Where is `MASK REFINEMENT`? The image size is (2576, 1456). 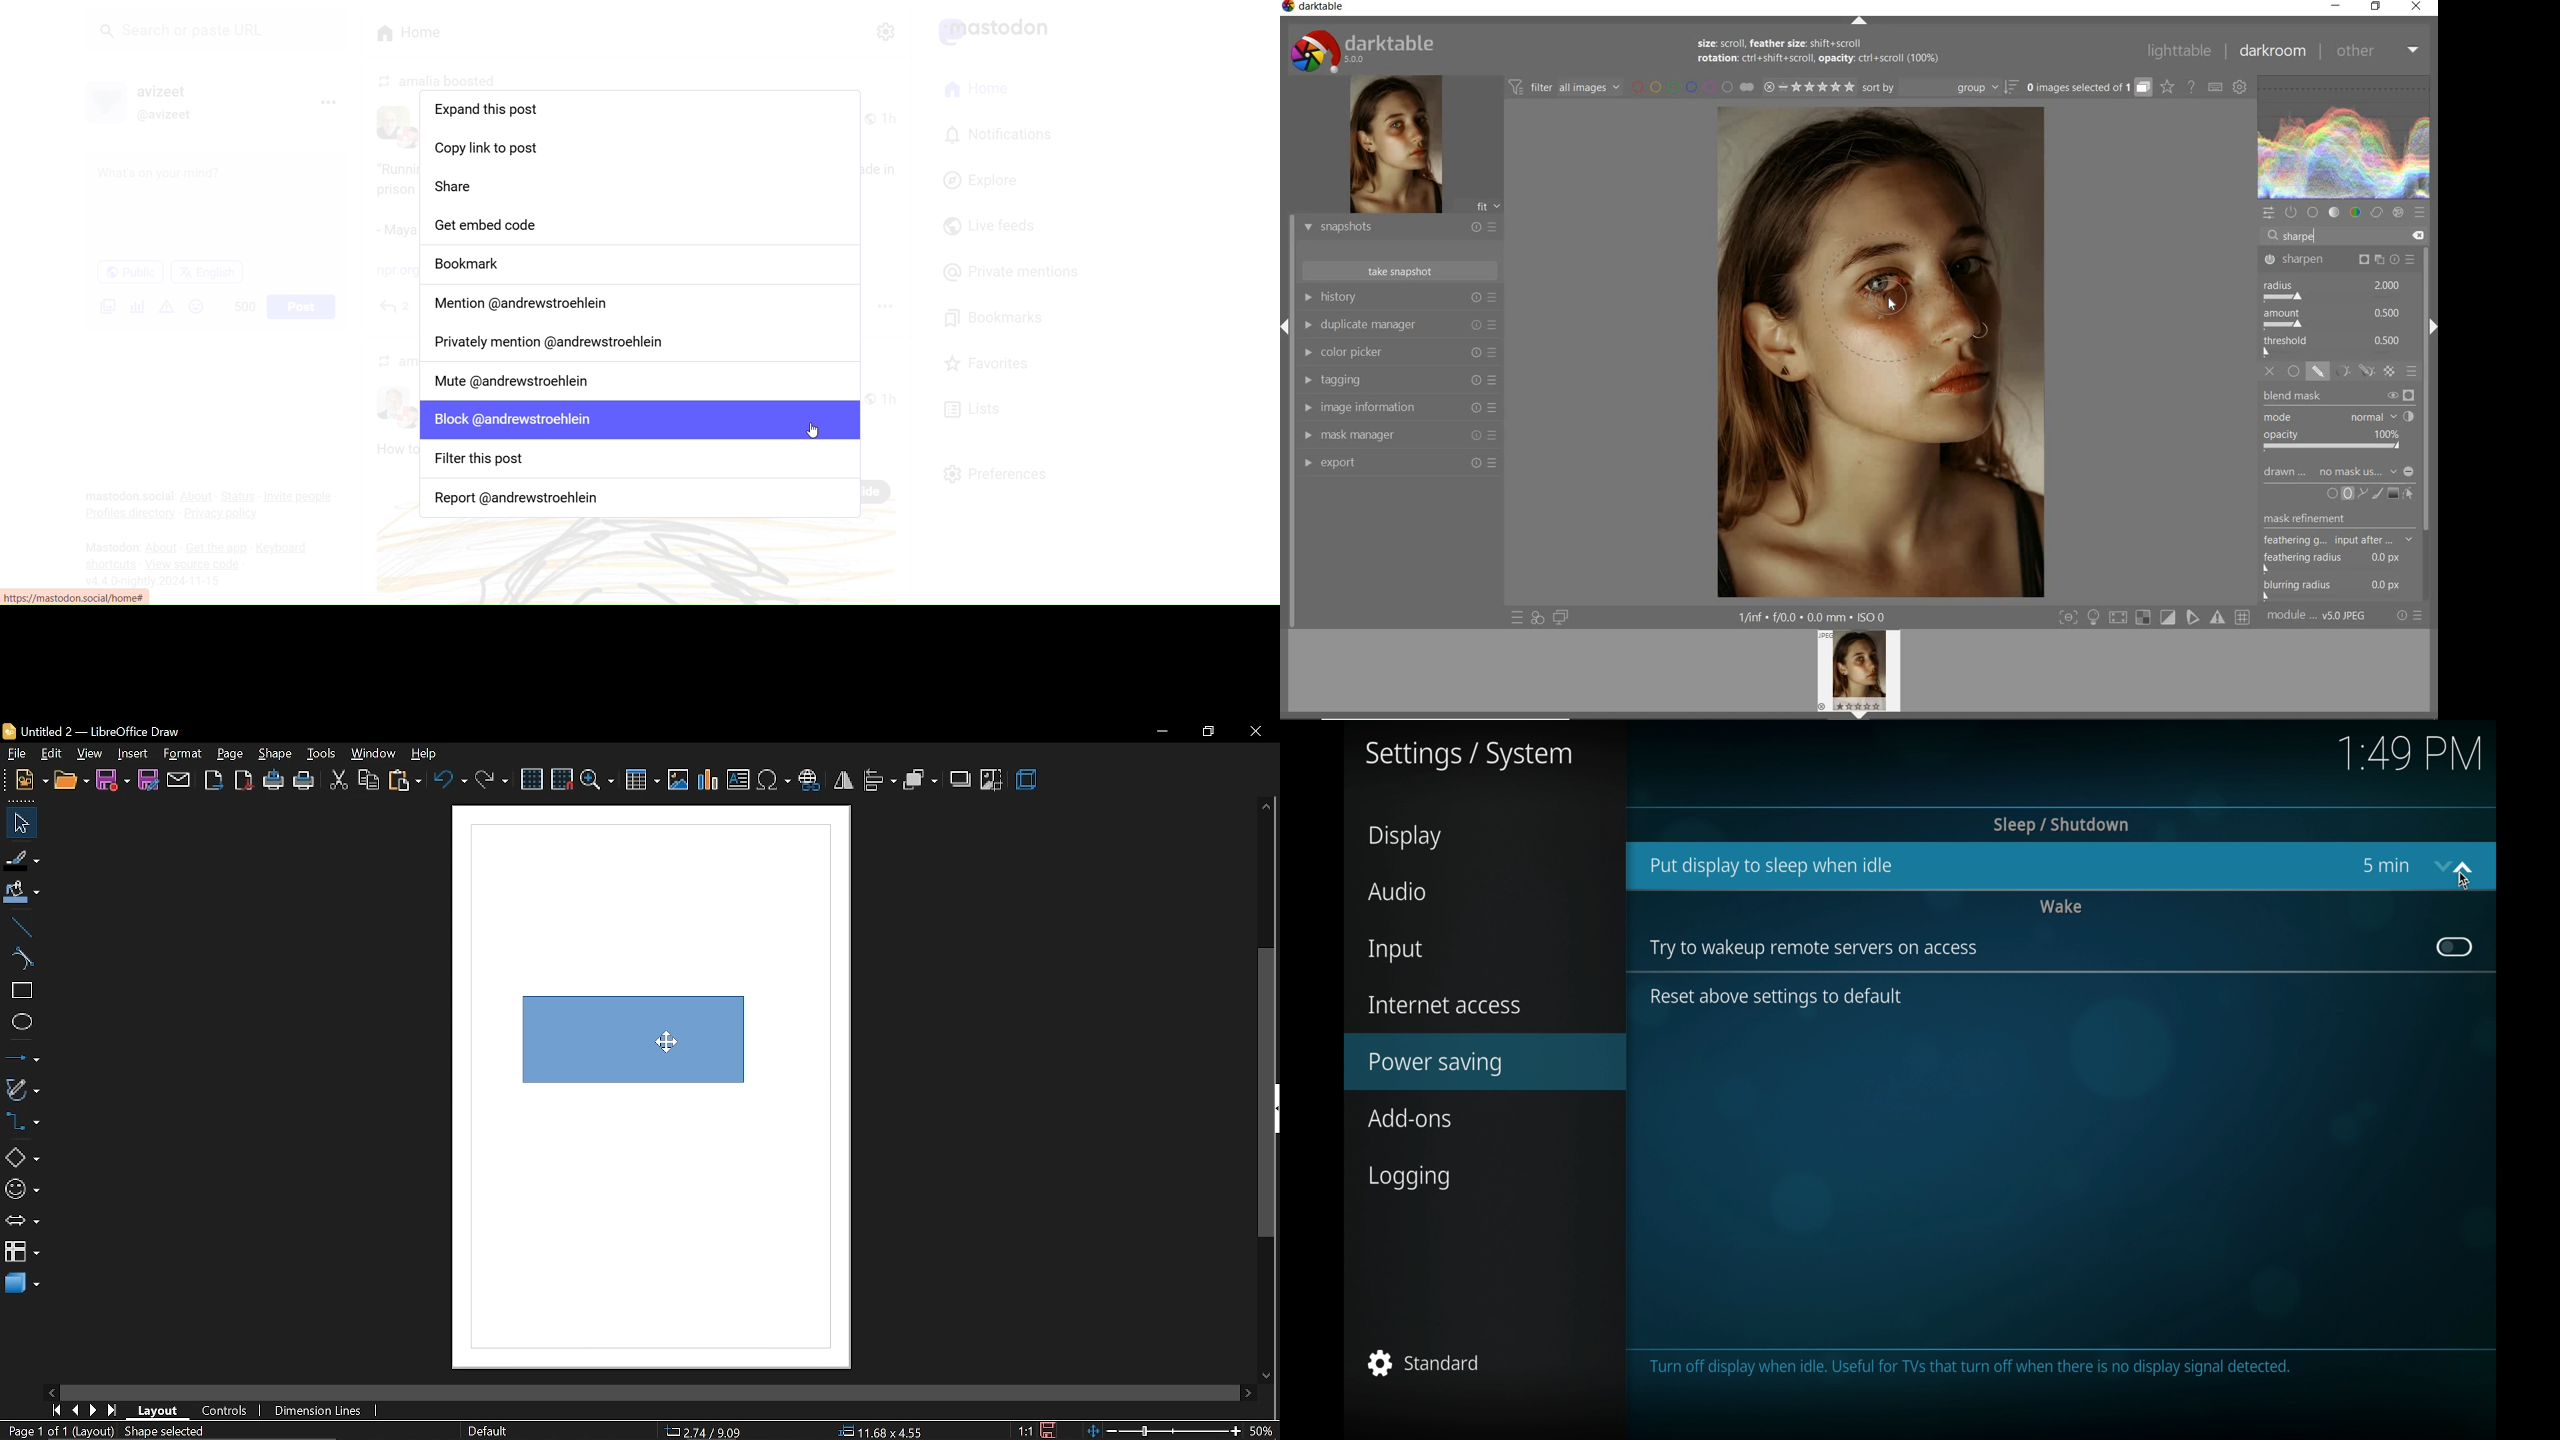 MASK REFINEMENT is located at coordinates (2345, 519).